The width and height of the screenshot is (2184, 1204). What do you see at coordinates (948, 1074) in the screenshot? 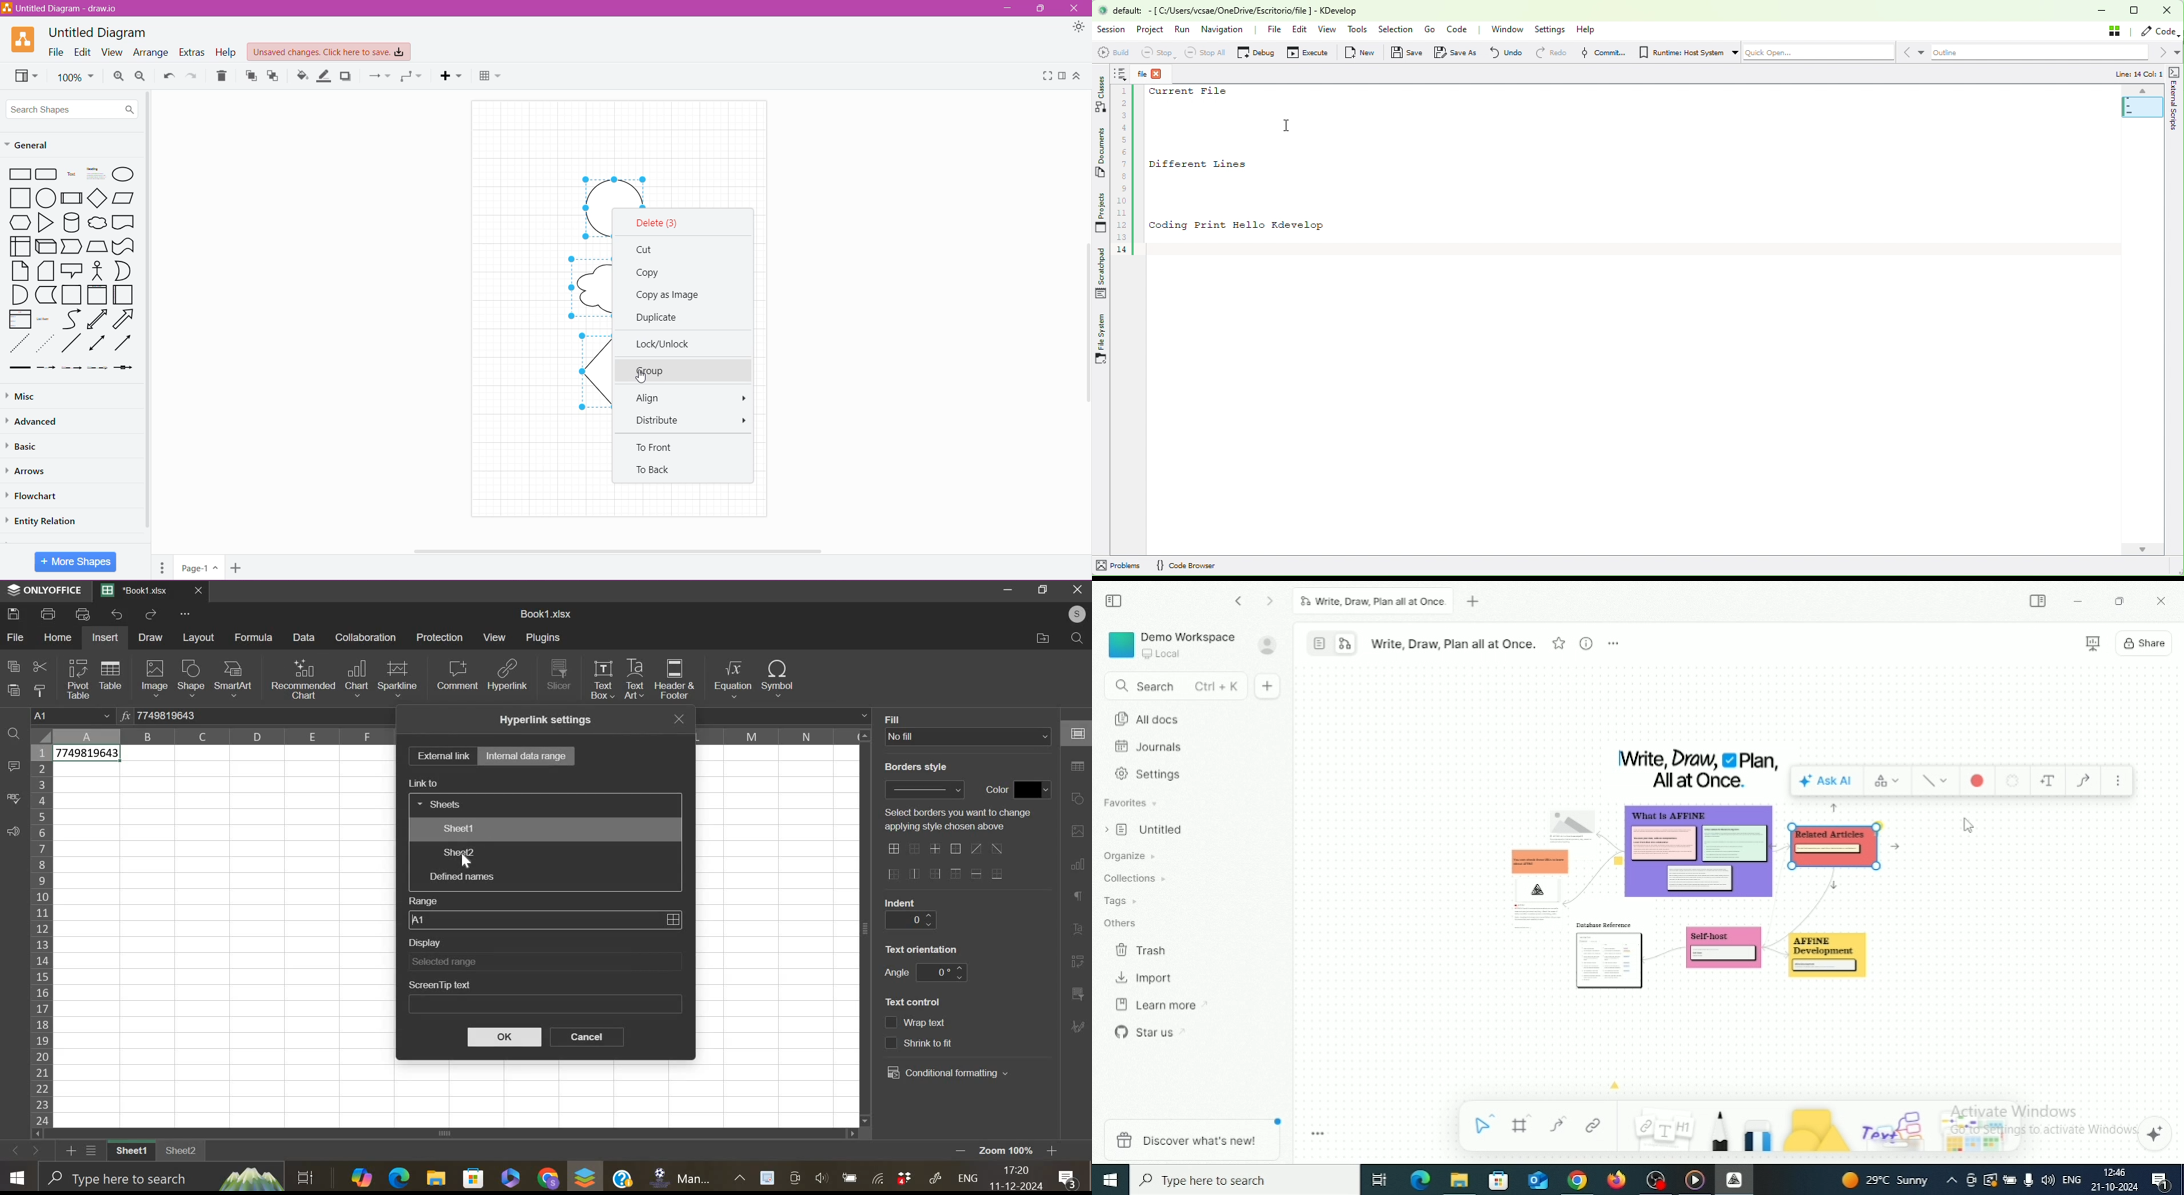
I see `conditional formatting` at bounding box center [948, 1074].